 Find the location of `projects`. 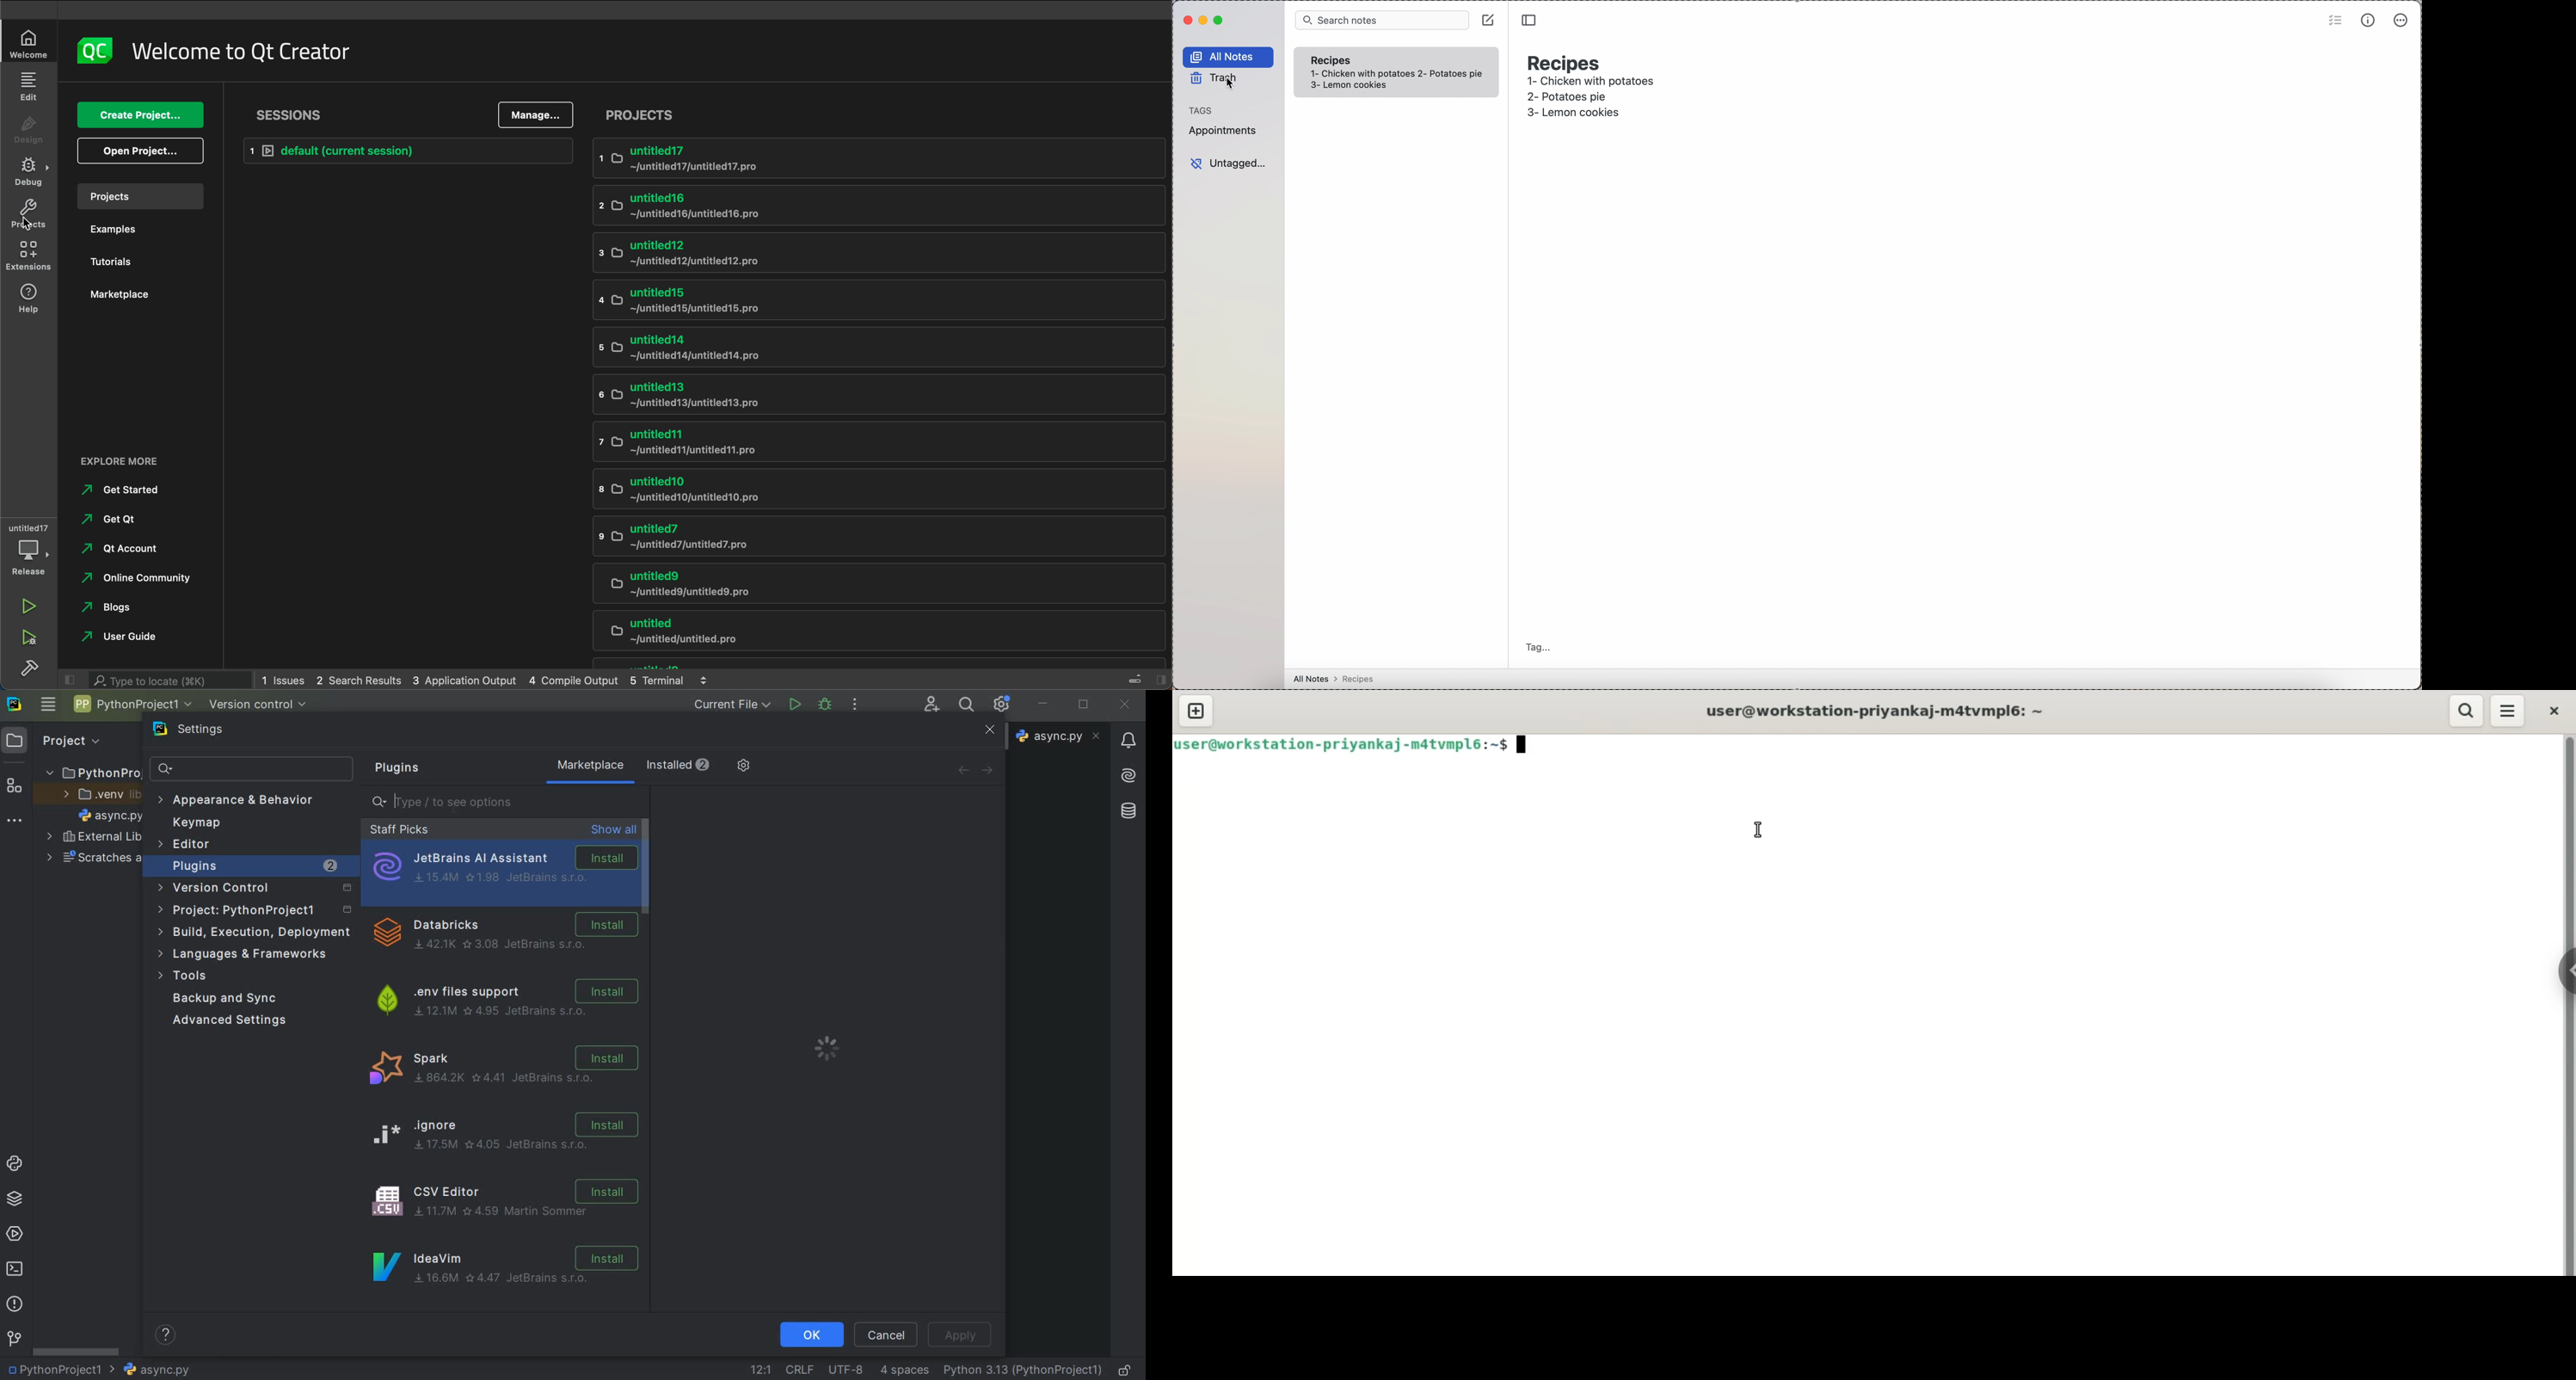

projects is located at coordinates (33, 214).